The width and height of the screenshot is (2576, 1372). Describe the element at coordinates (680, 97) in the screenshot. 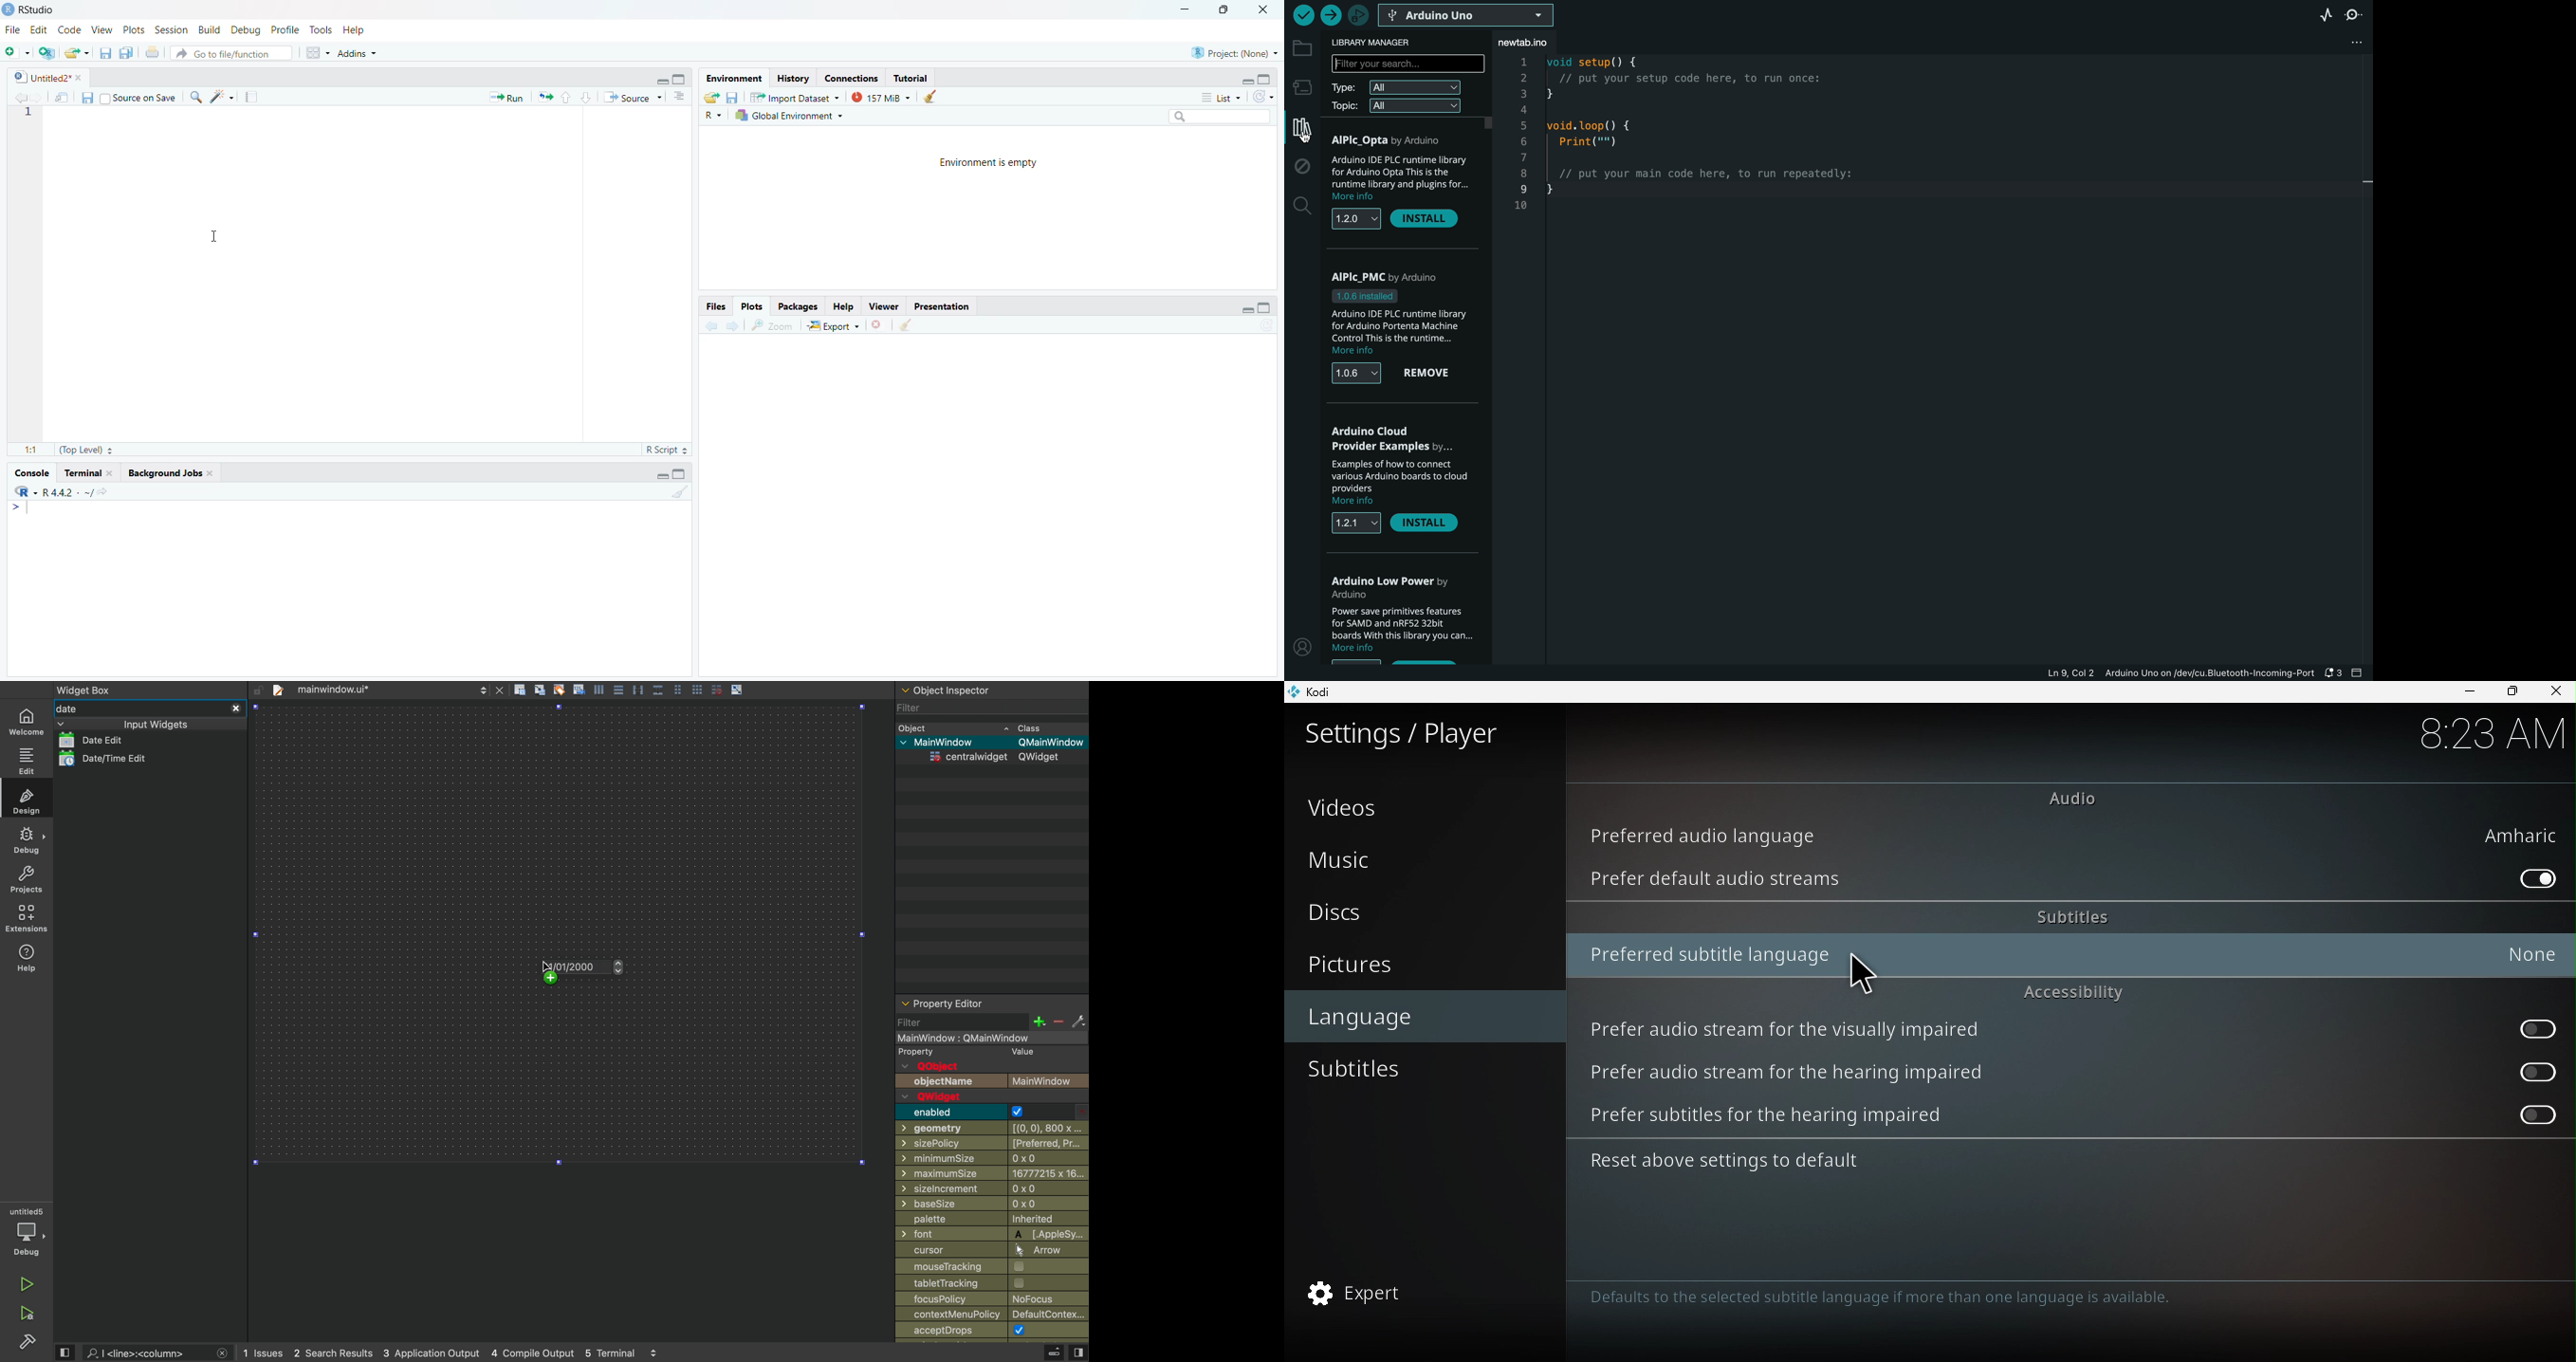

I see `show document outline` at that location.